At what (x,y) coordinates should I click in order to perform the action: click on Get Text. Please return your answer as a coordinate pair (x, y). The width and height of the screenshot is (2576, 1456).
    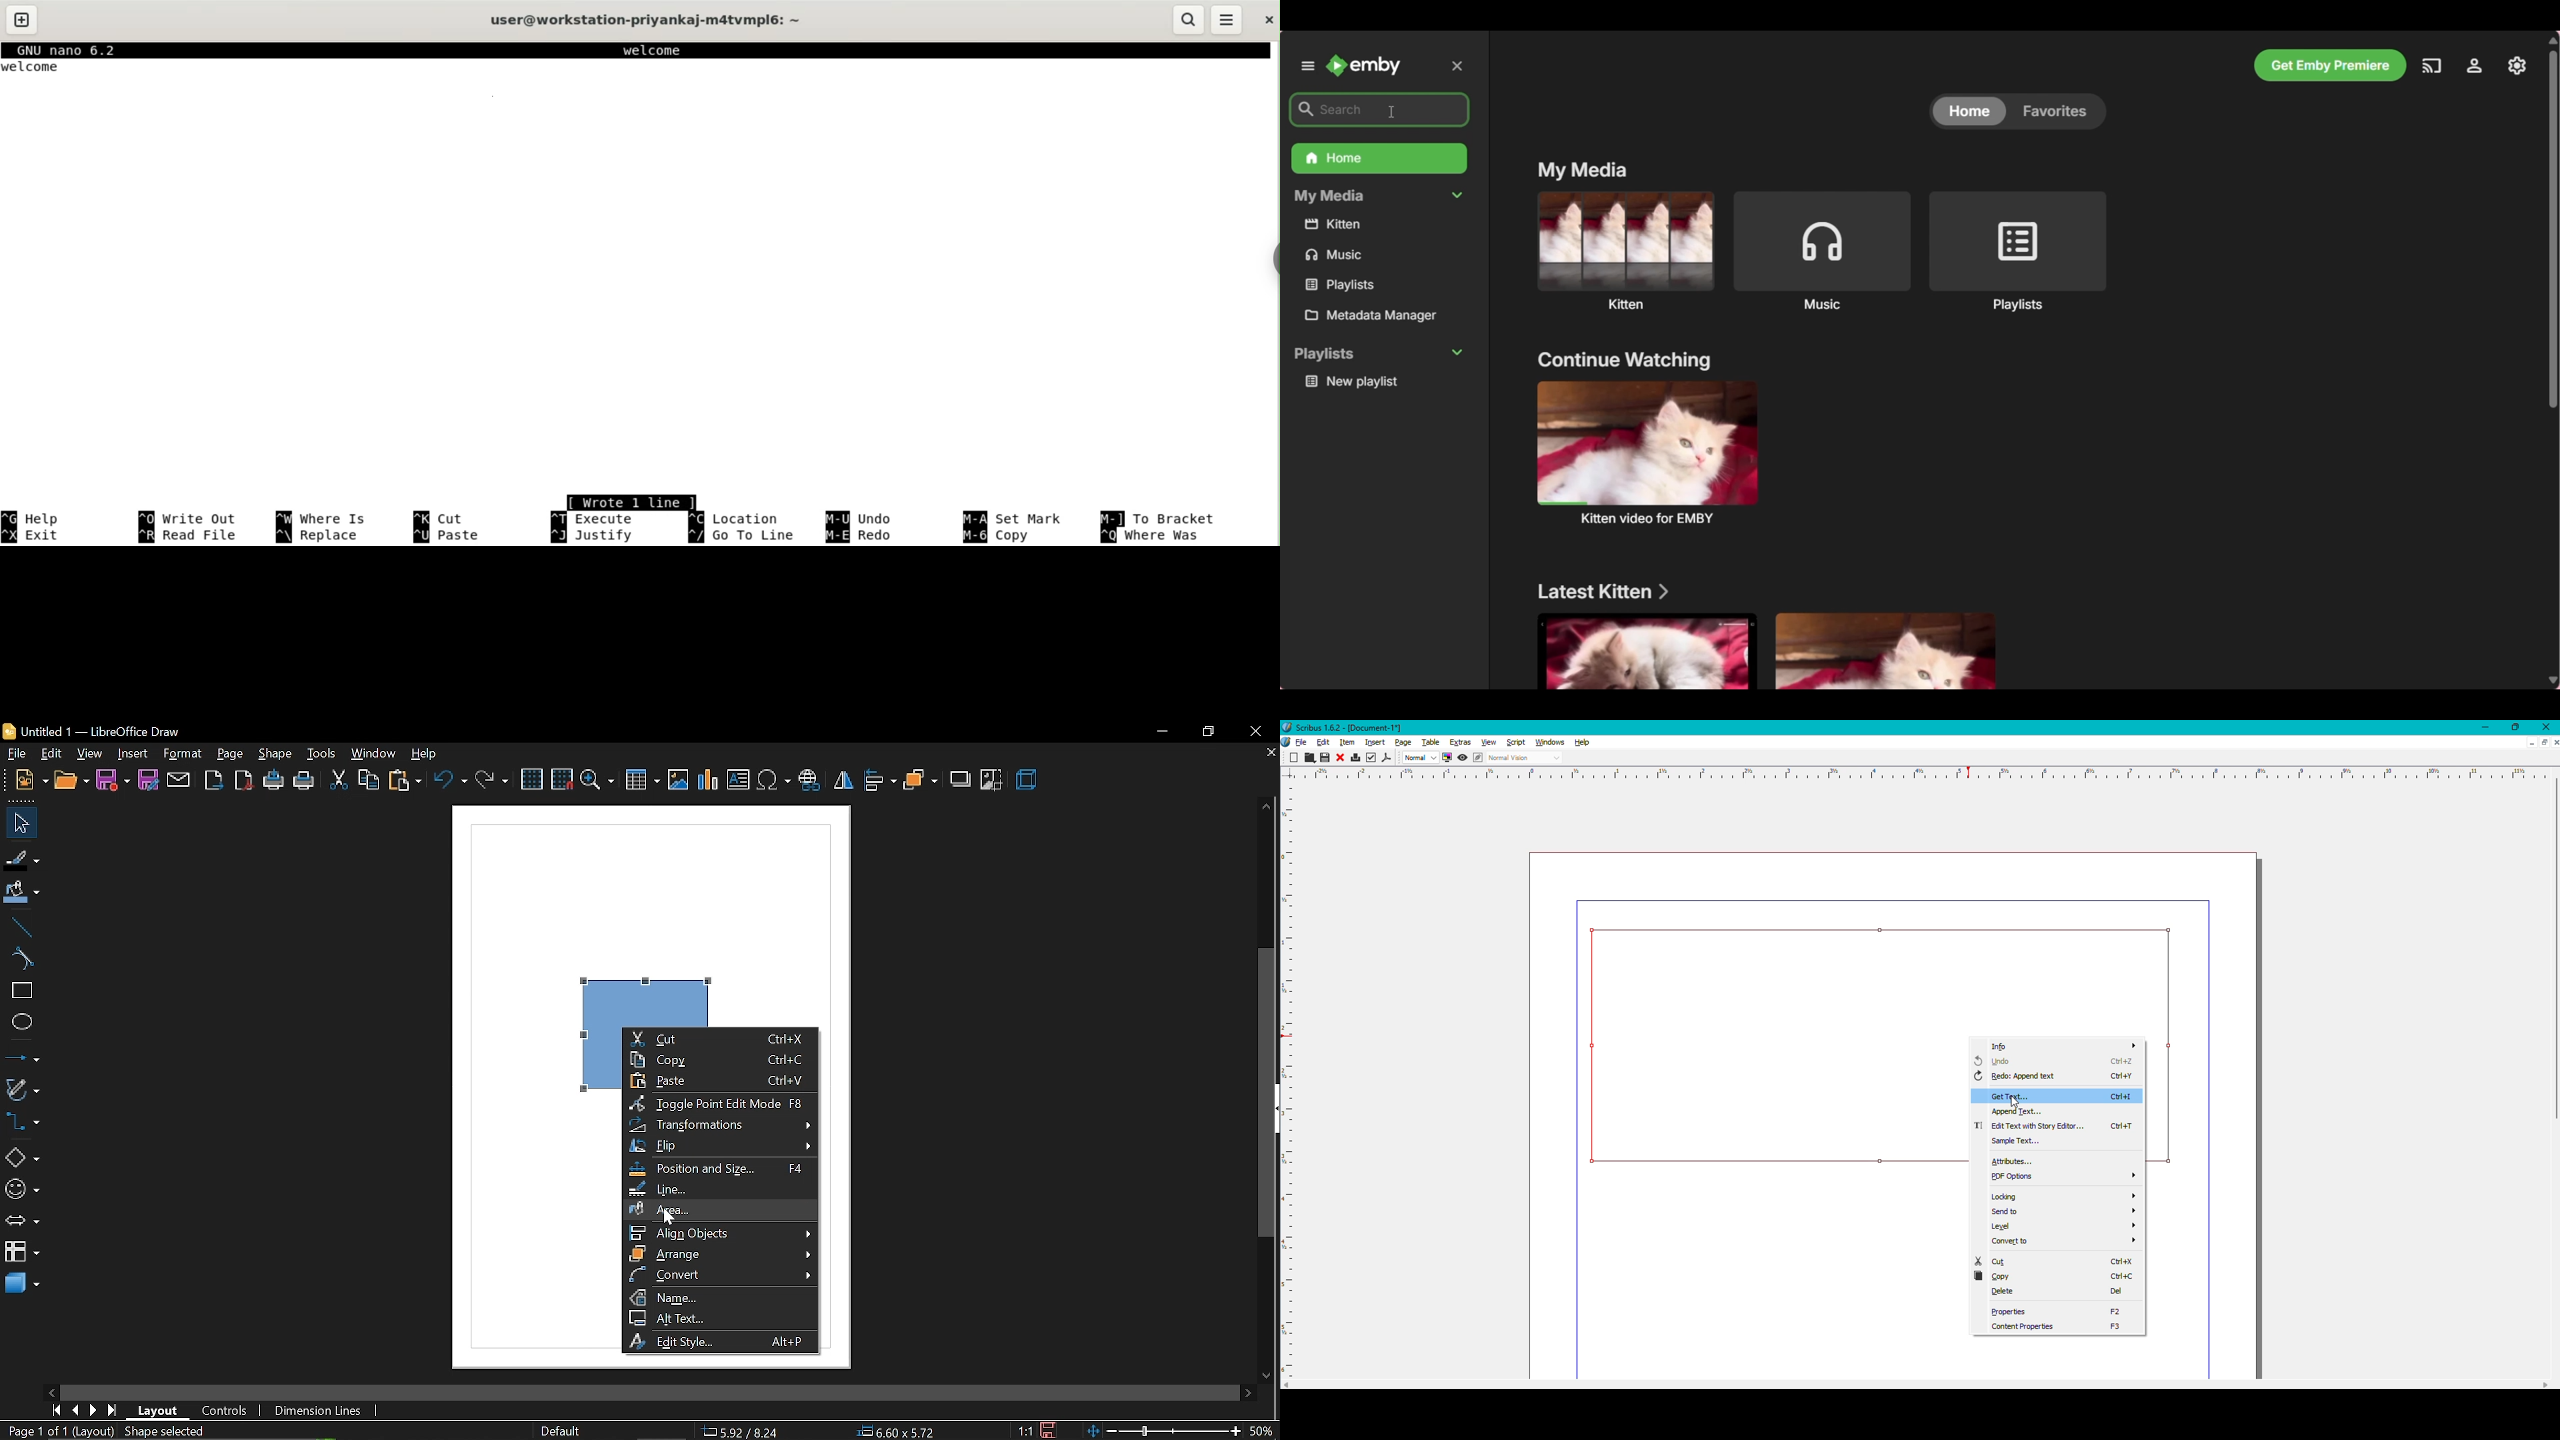
    Looking at the image, I should click on (2054, 1096).